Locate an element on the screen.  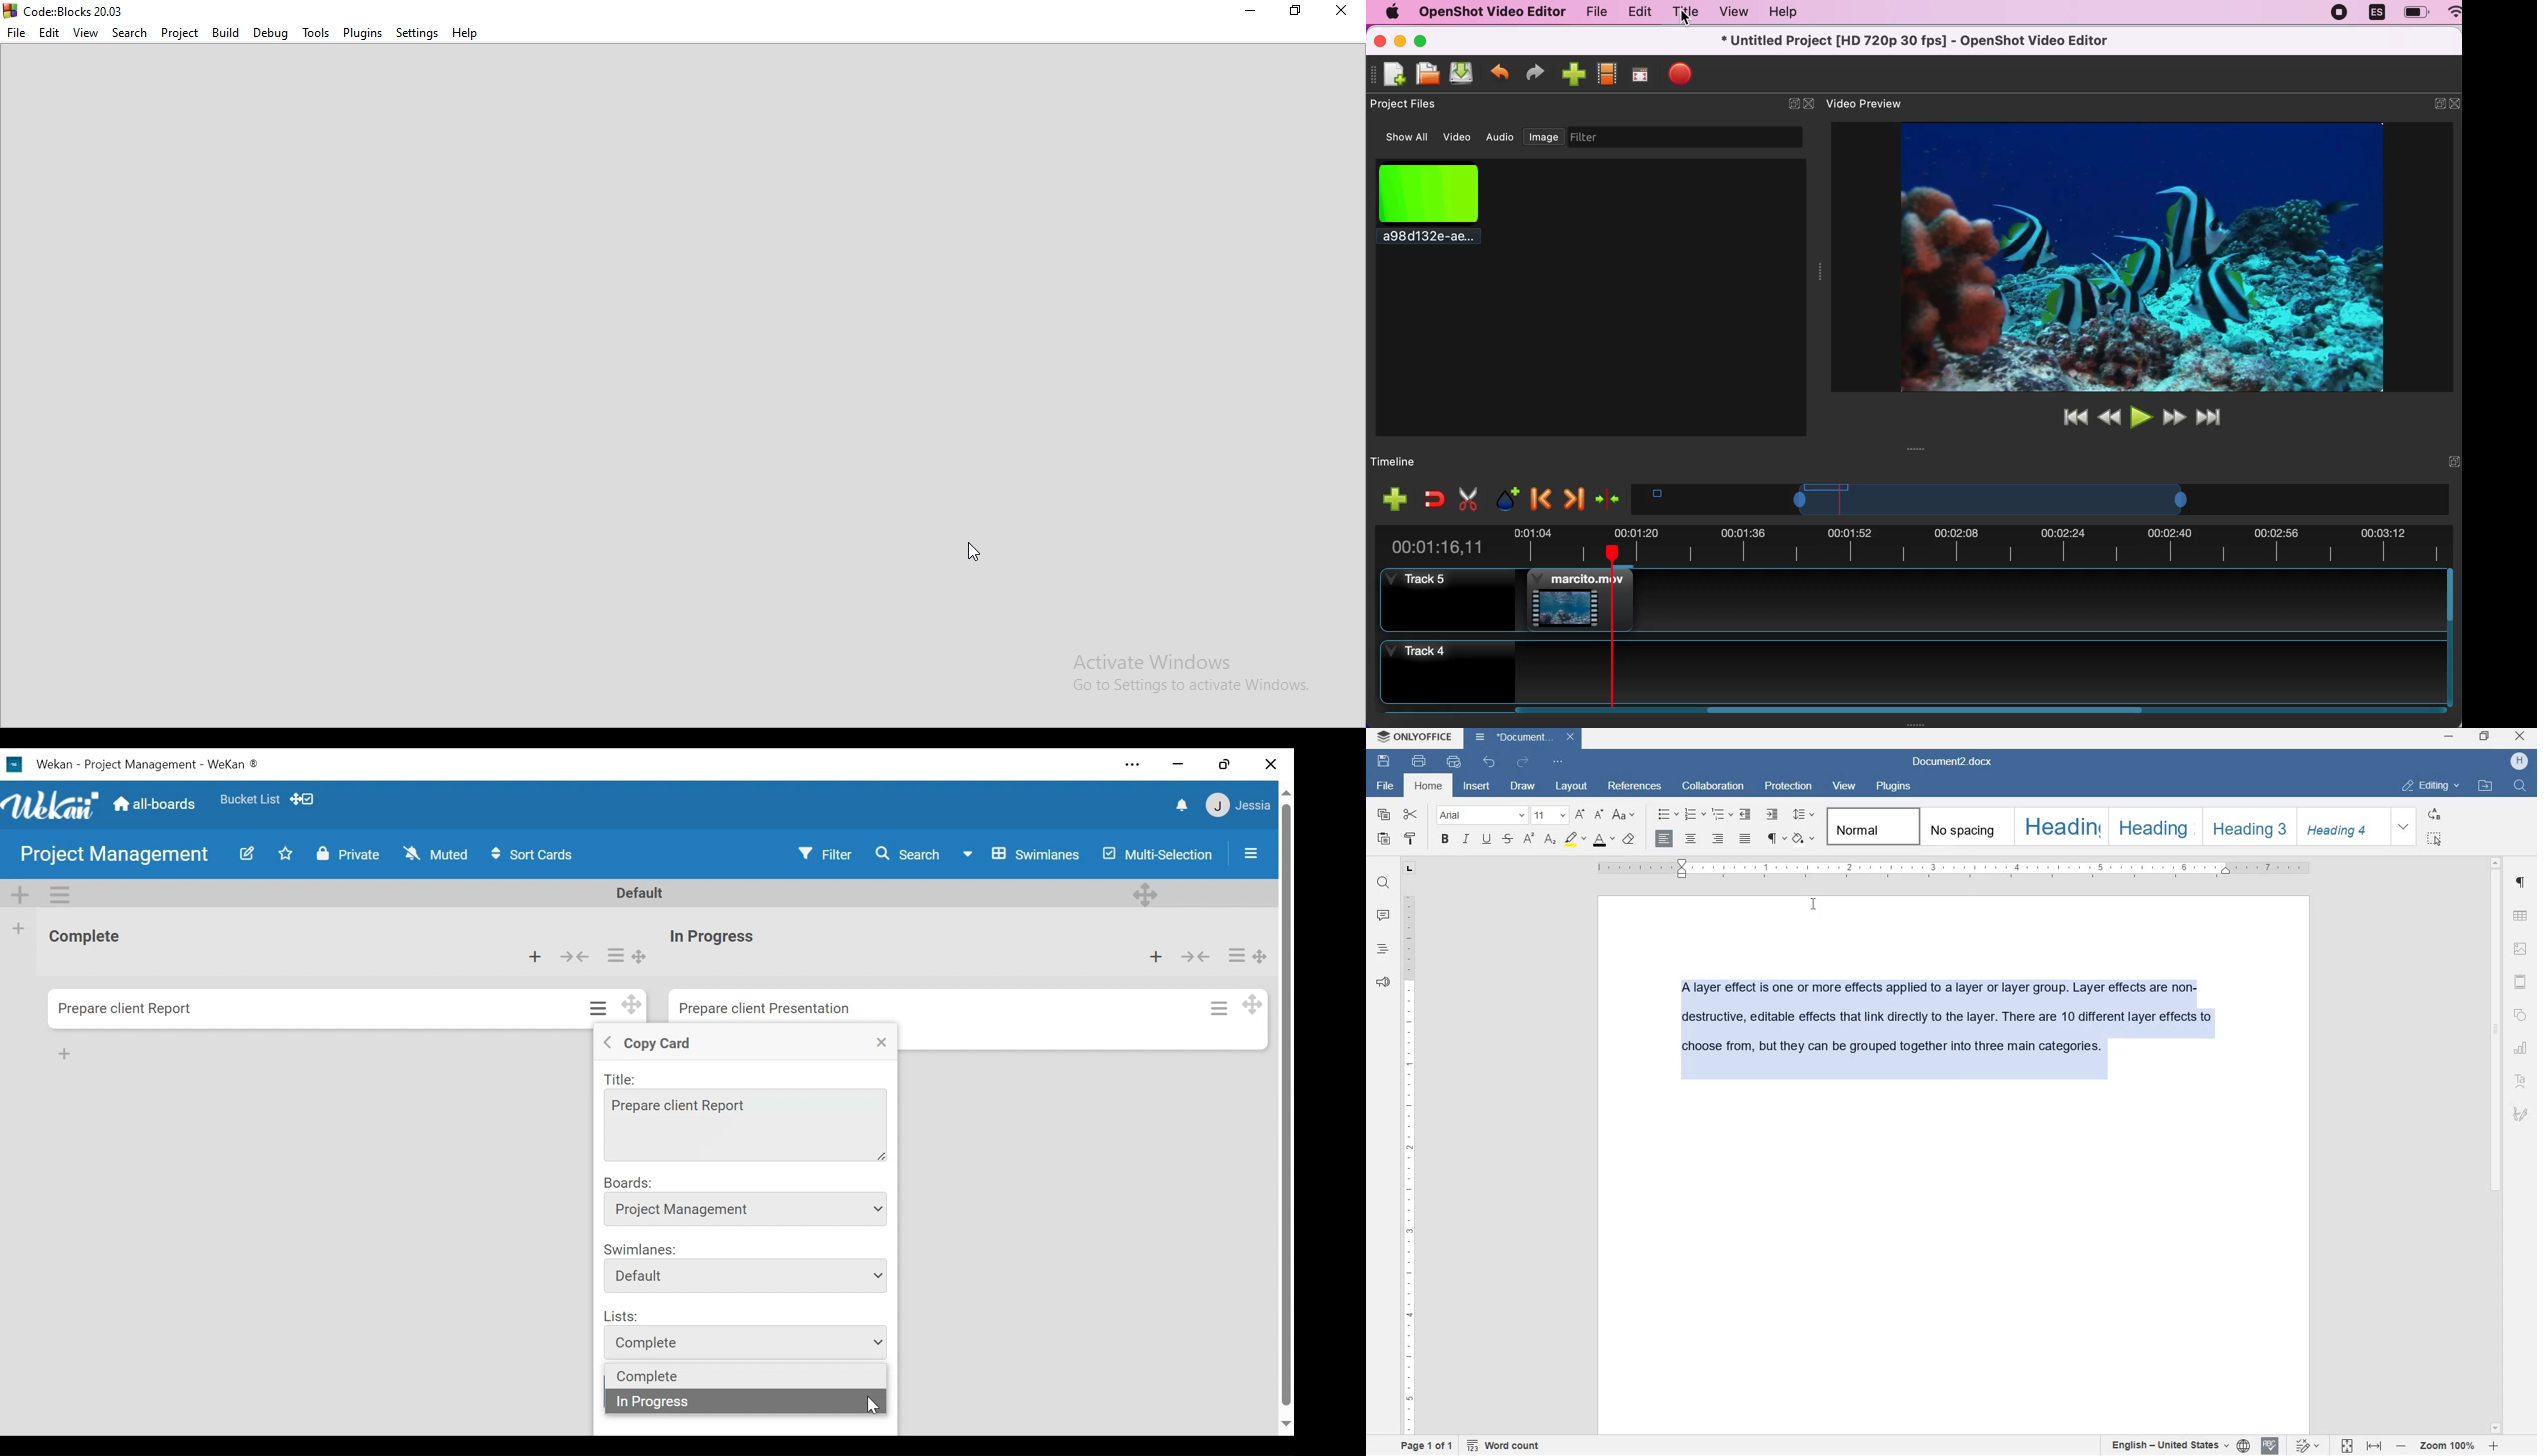
Close is located at coordinates (1343, 12).